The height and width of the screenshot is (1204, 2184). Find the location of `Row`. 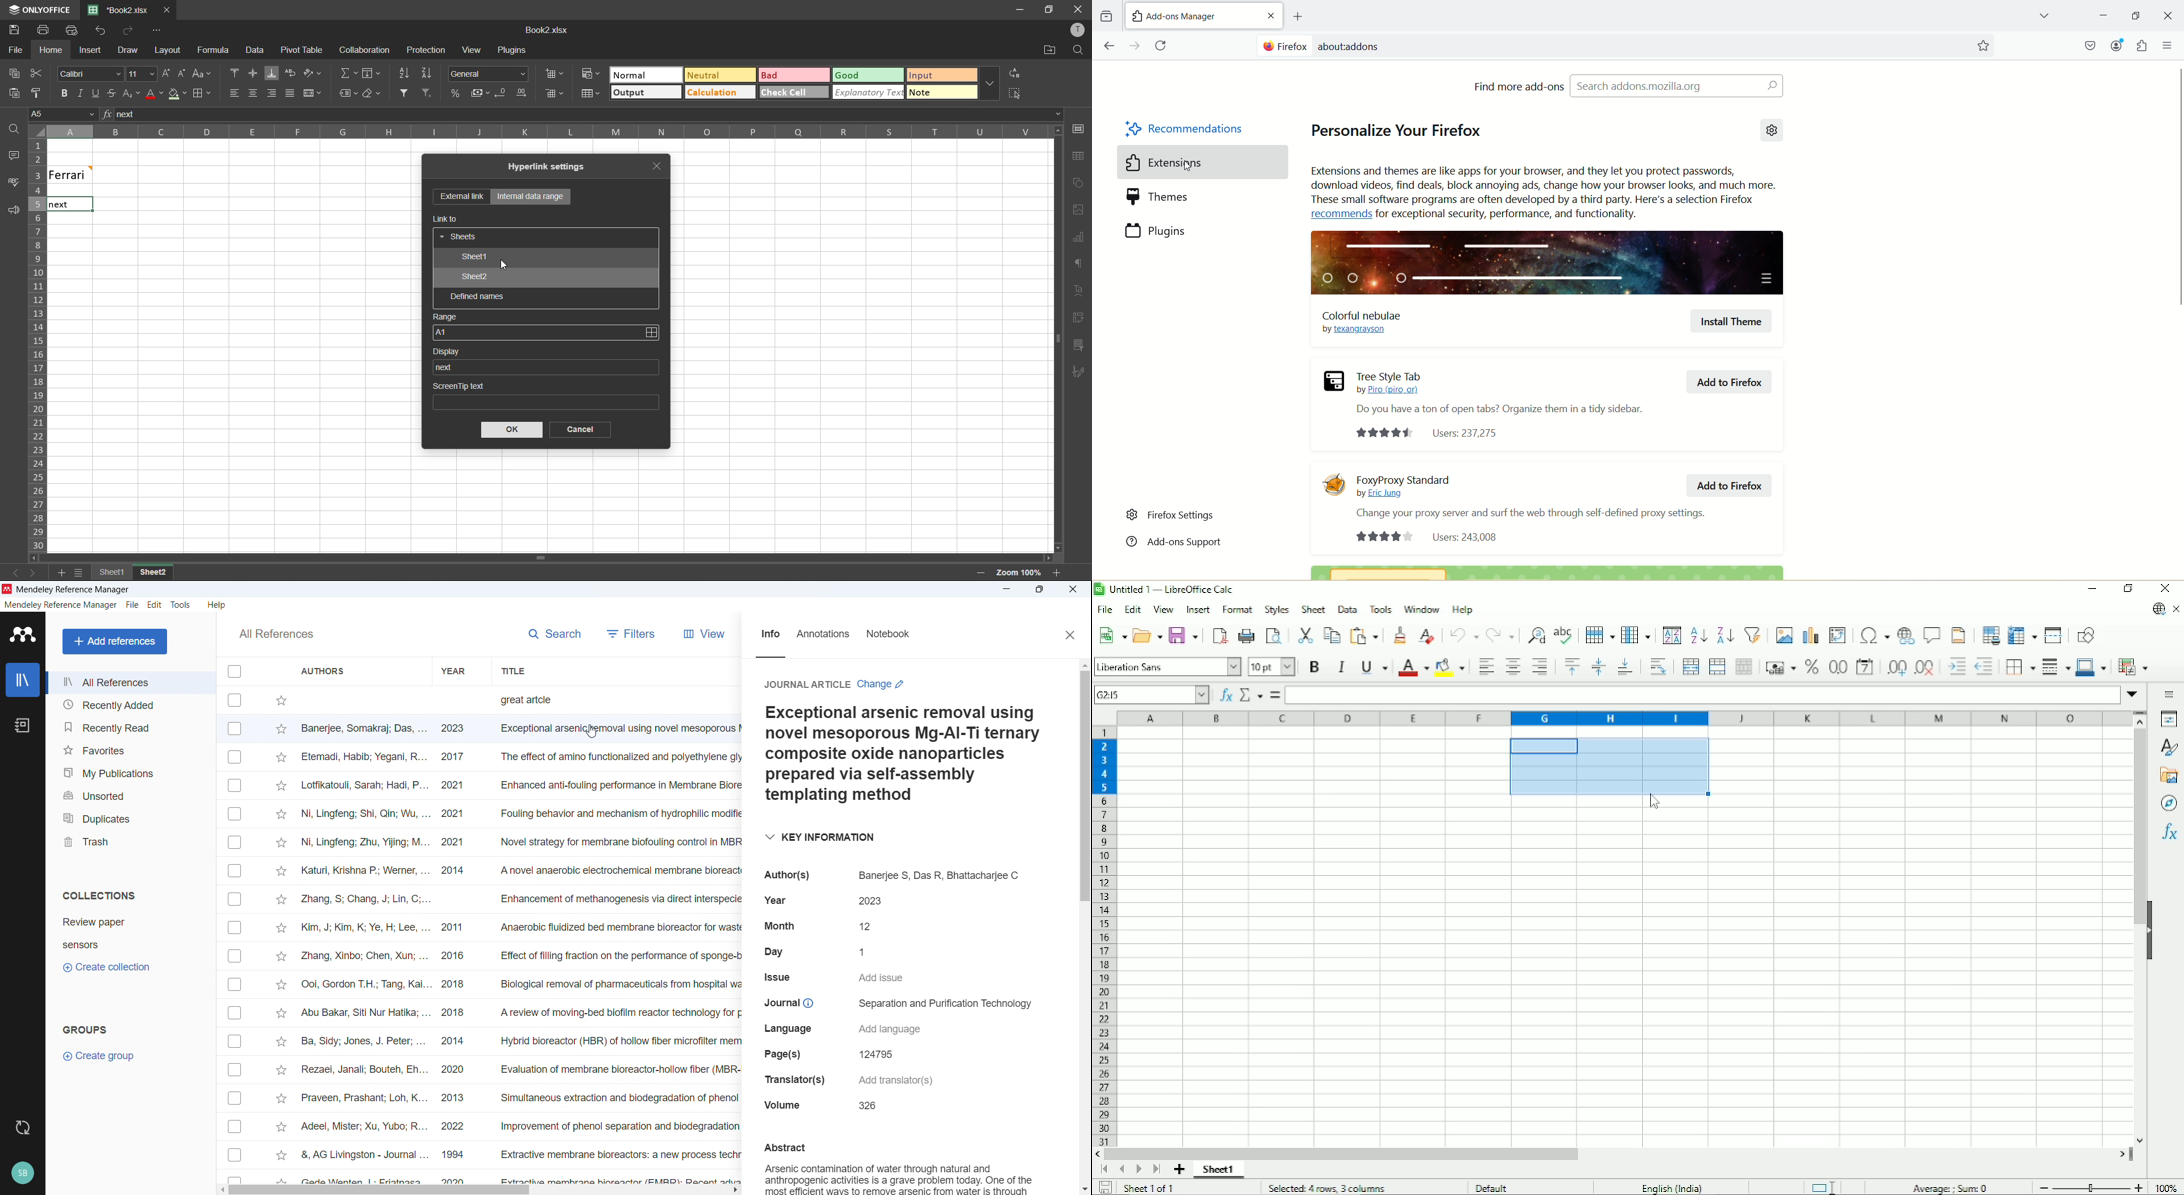

Row is located at coordinates (1597, 634).